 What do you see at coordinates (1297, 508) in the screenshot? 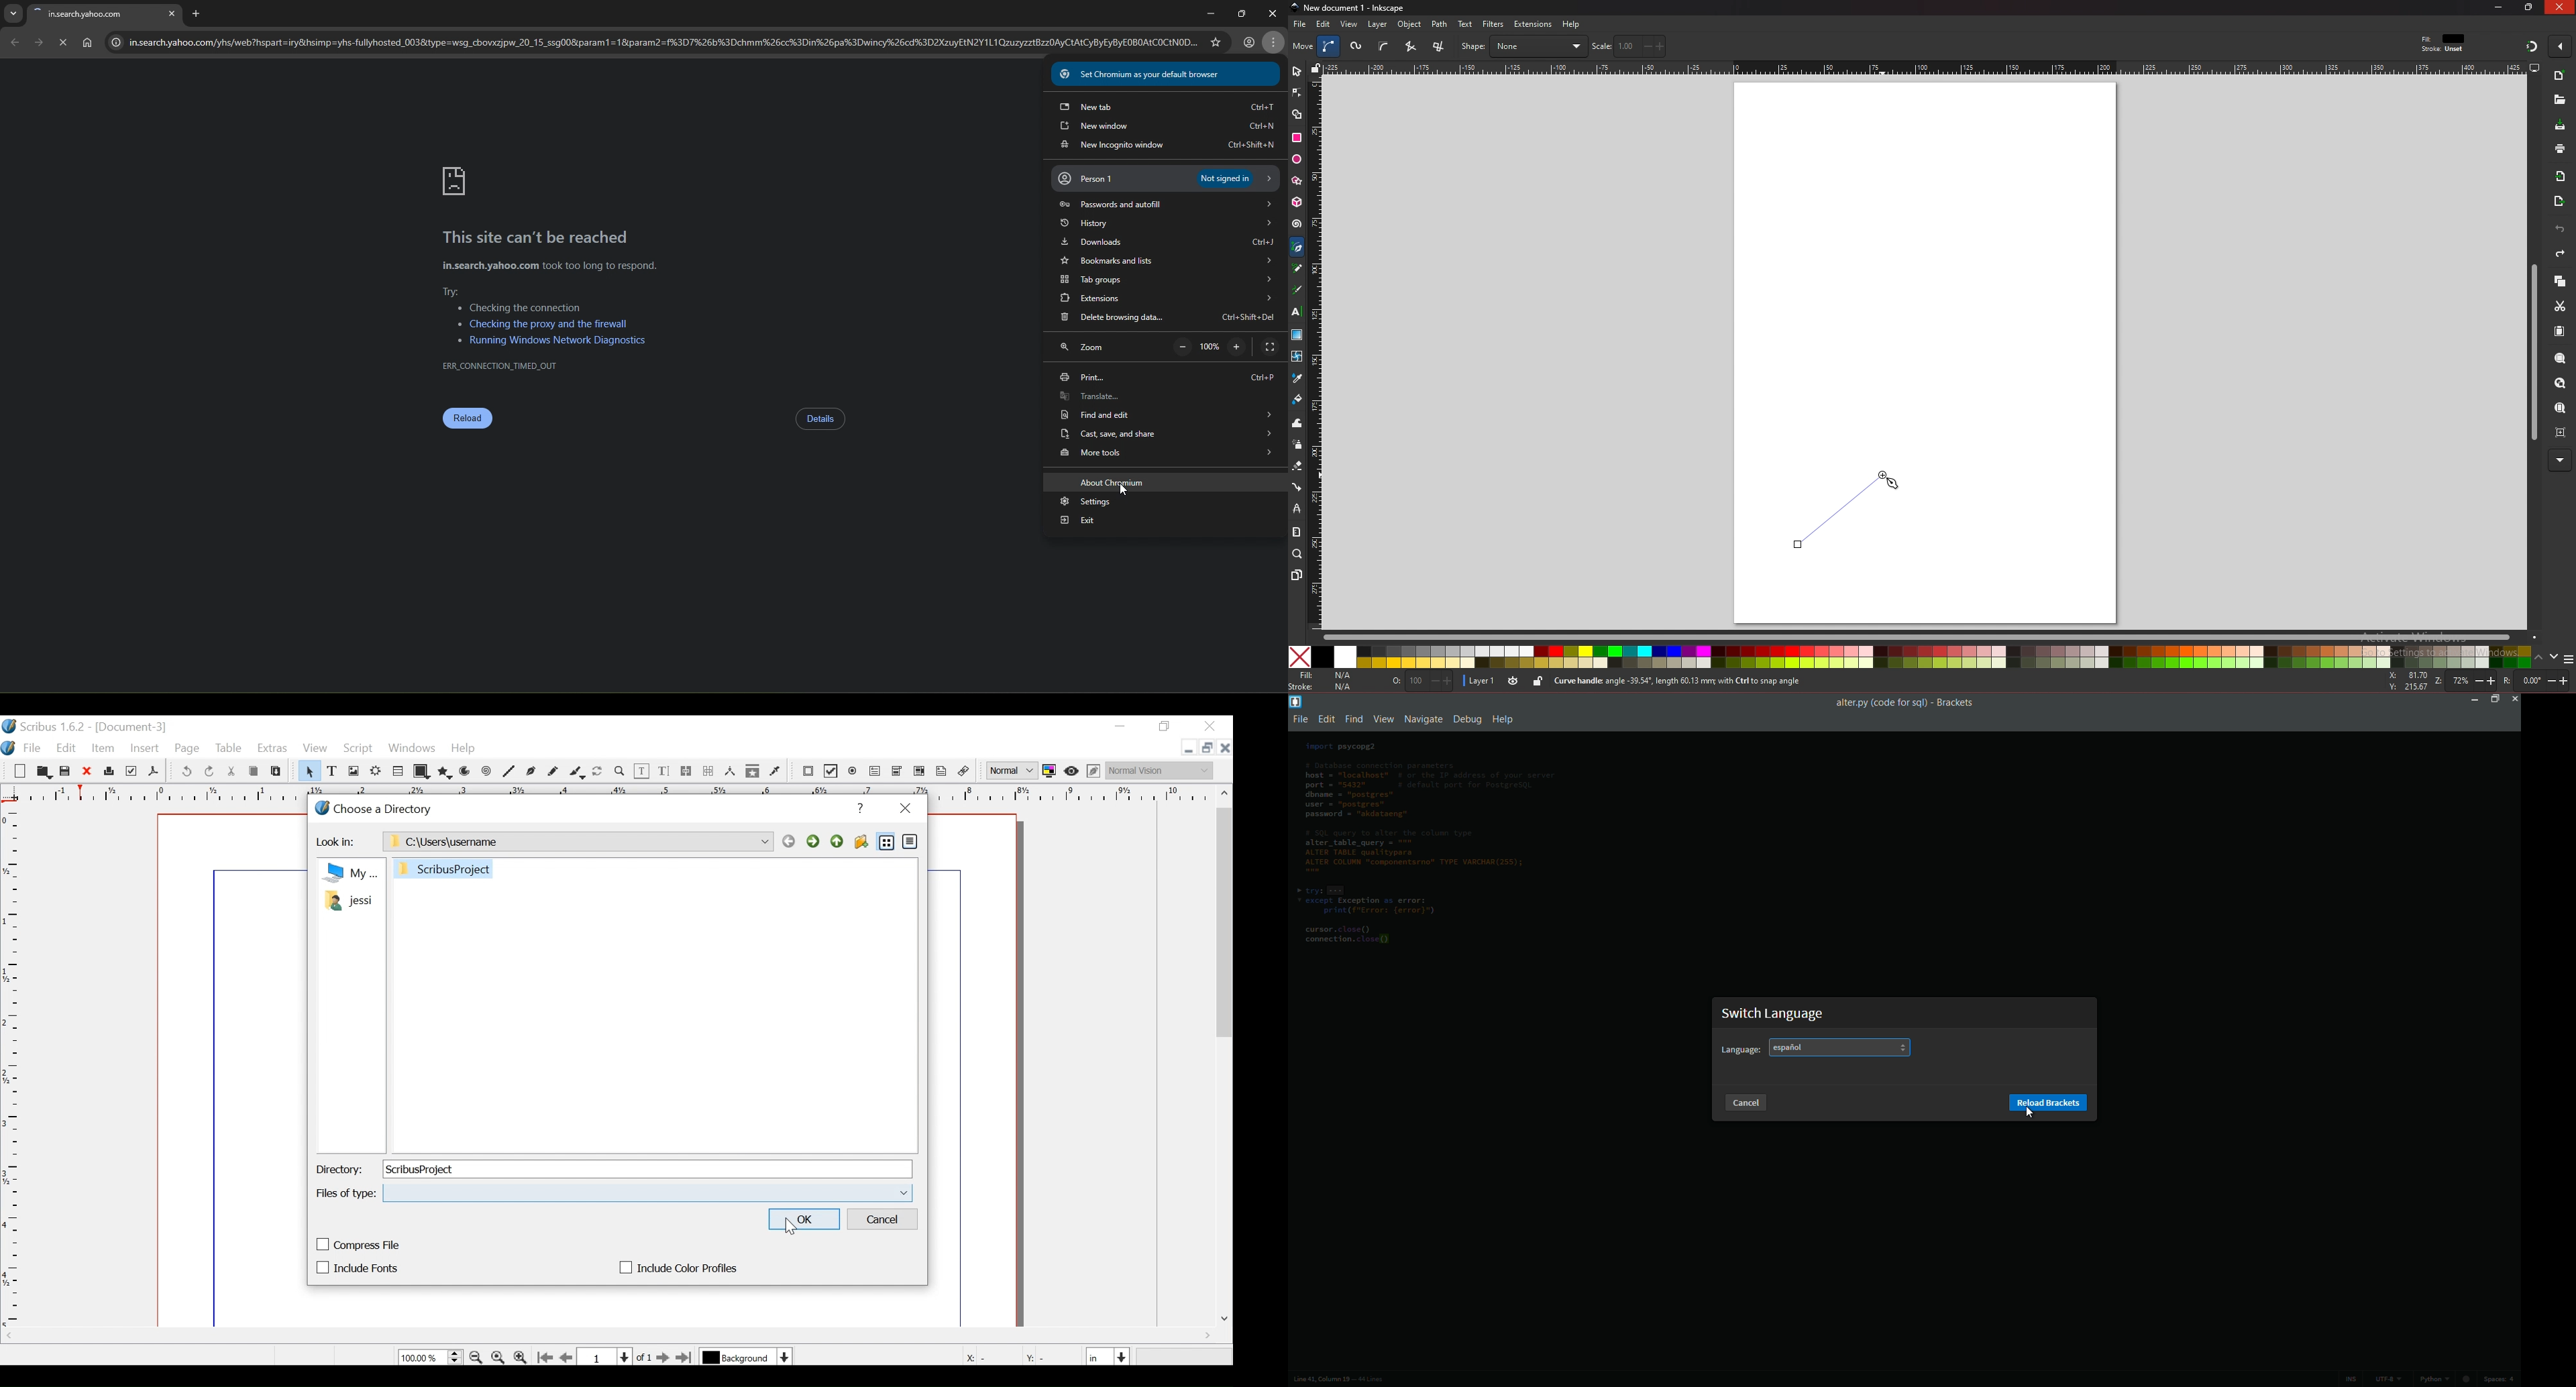
I see `lpe` at bounding box center [1297, 508].